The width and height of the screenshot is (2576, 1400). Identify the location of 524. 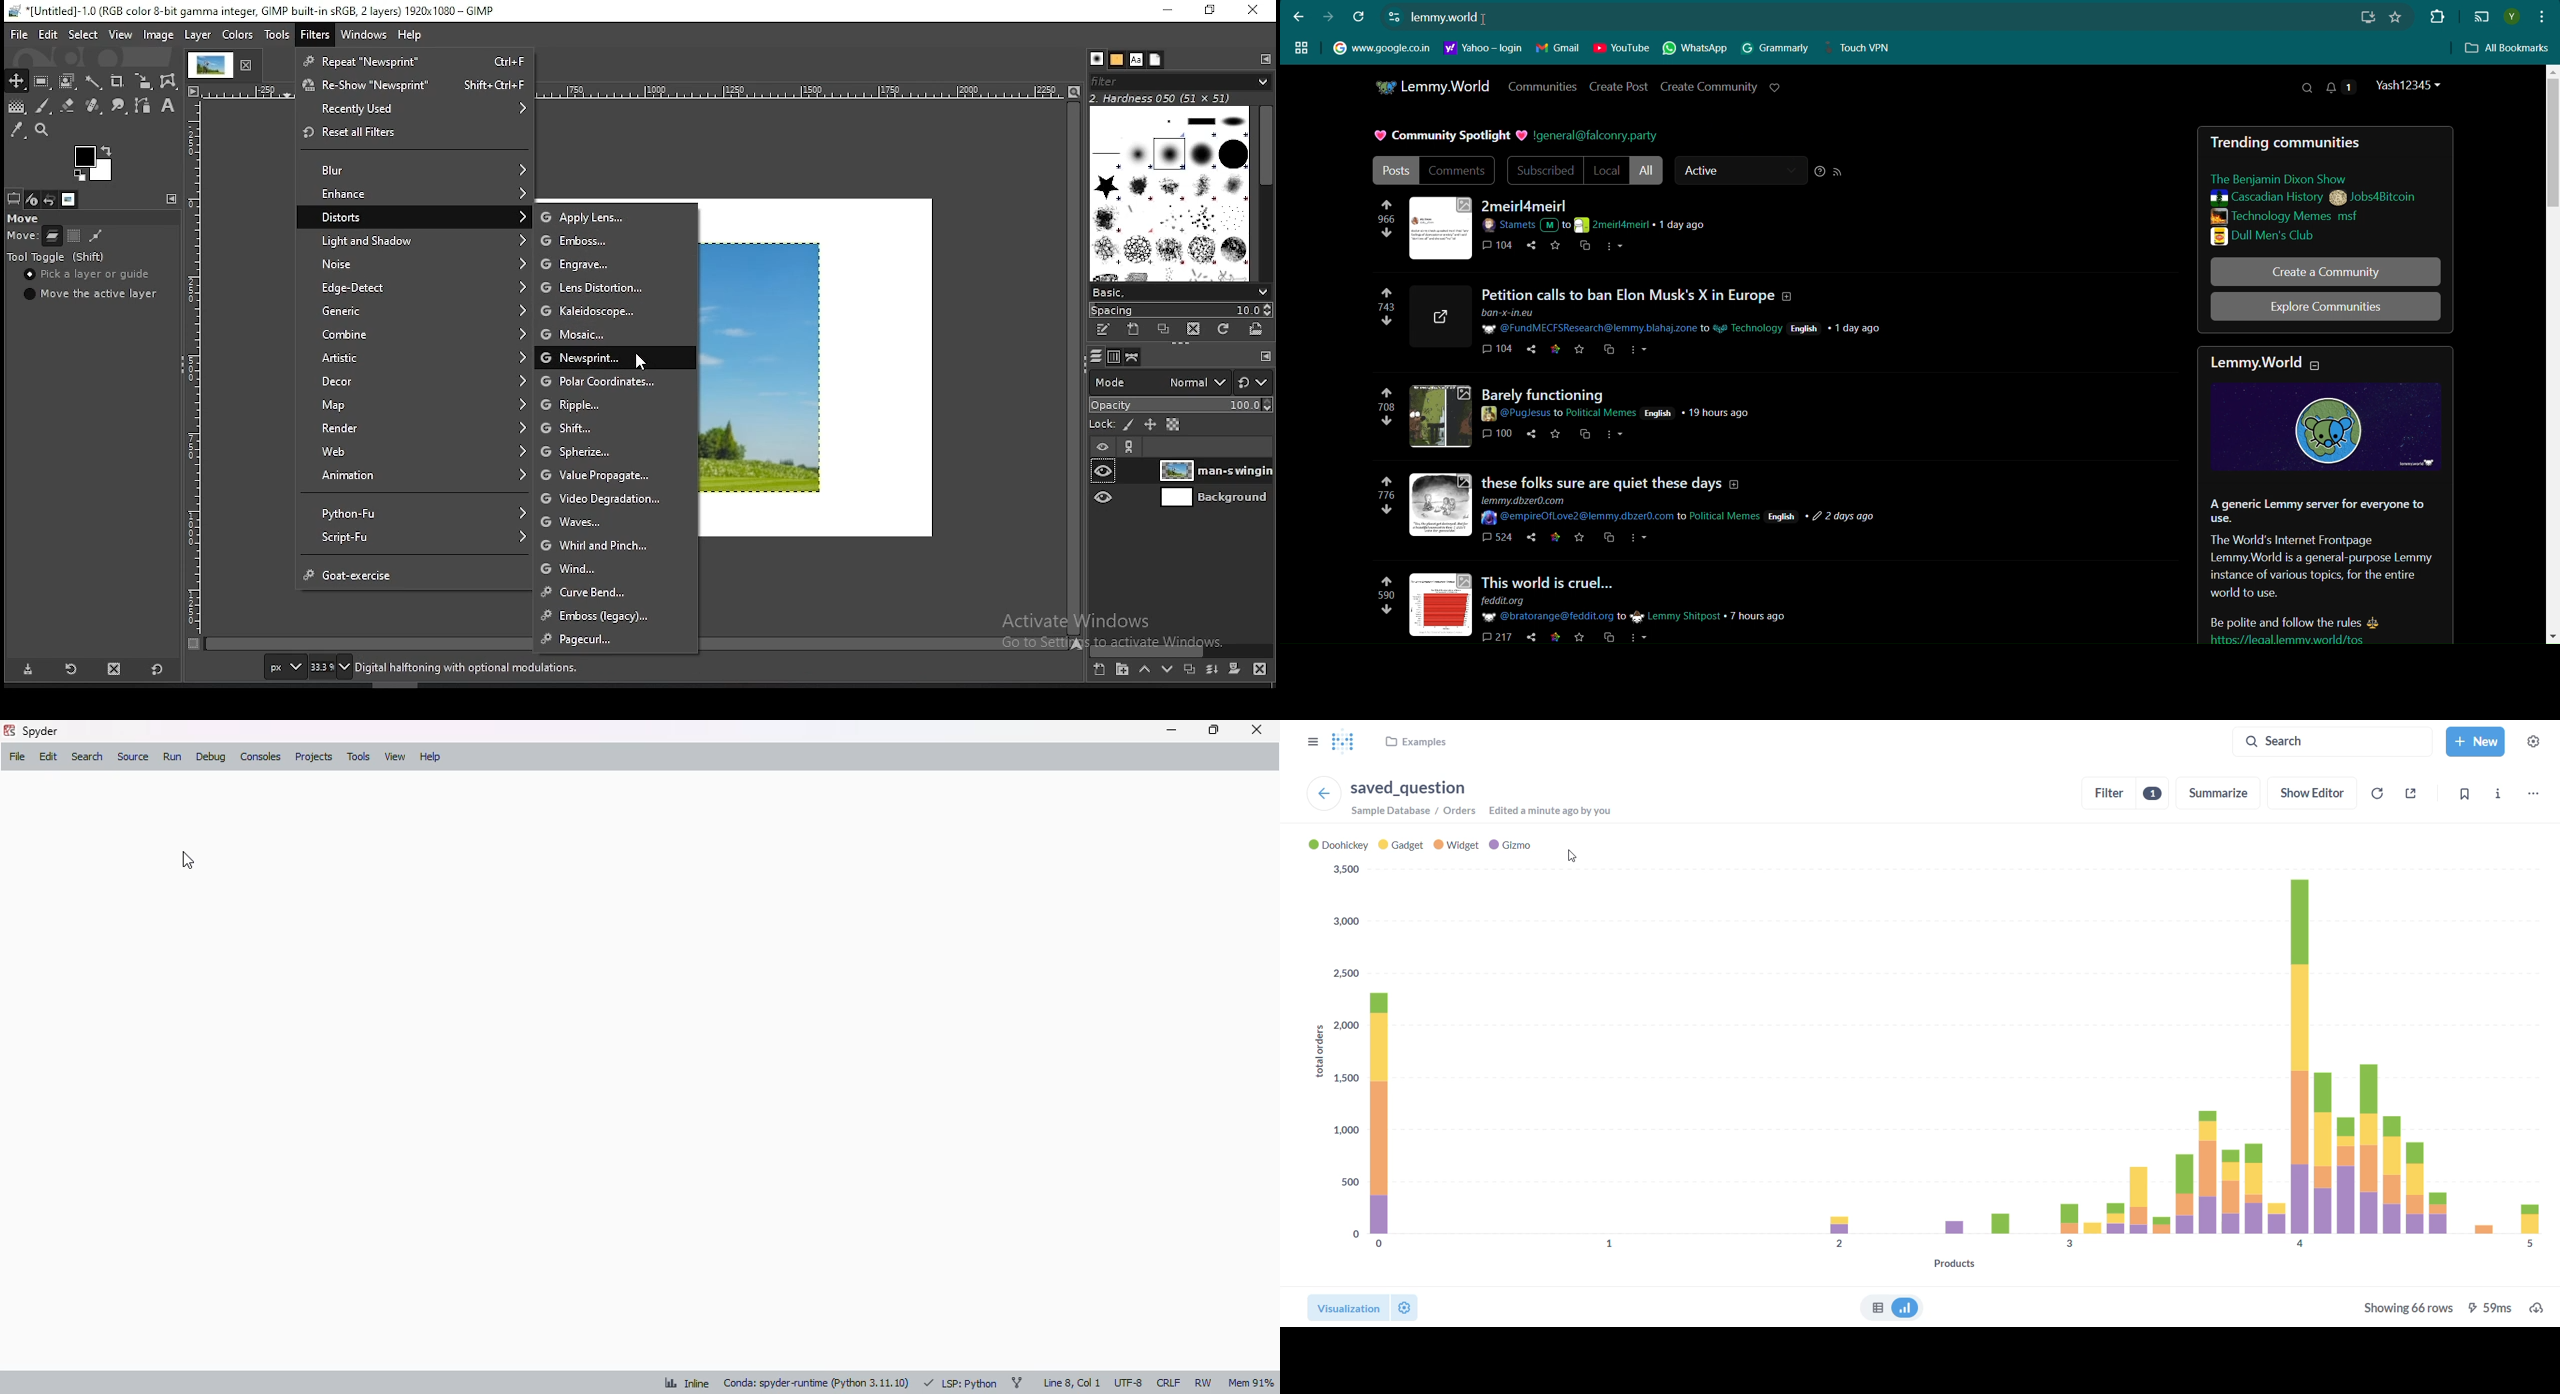
(1496, 541).